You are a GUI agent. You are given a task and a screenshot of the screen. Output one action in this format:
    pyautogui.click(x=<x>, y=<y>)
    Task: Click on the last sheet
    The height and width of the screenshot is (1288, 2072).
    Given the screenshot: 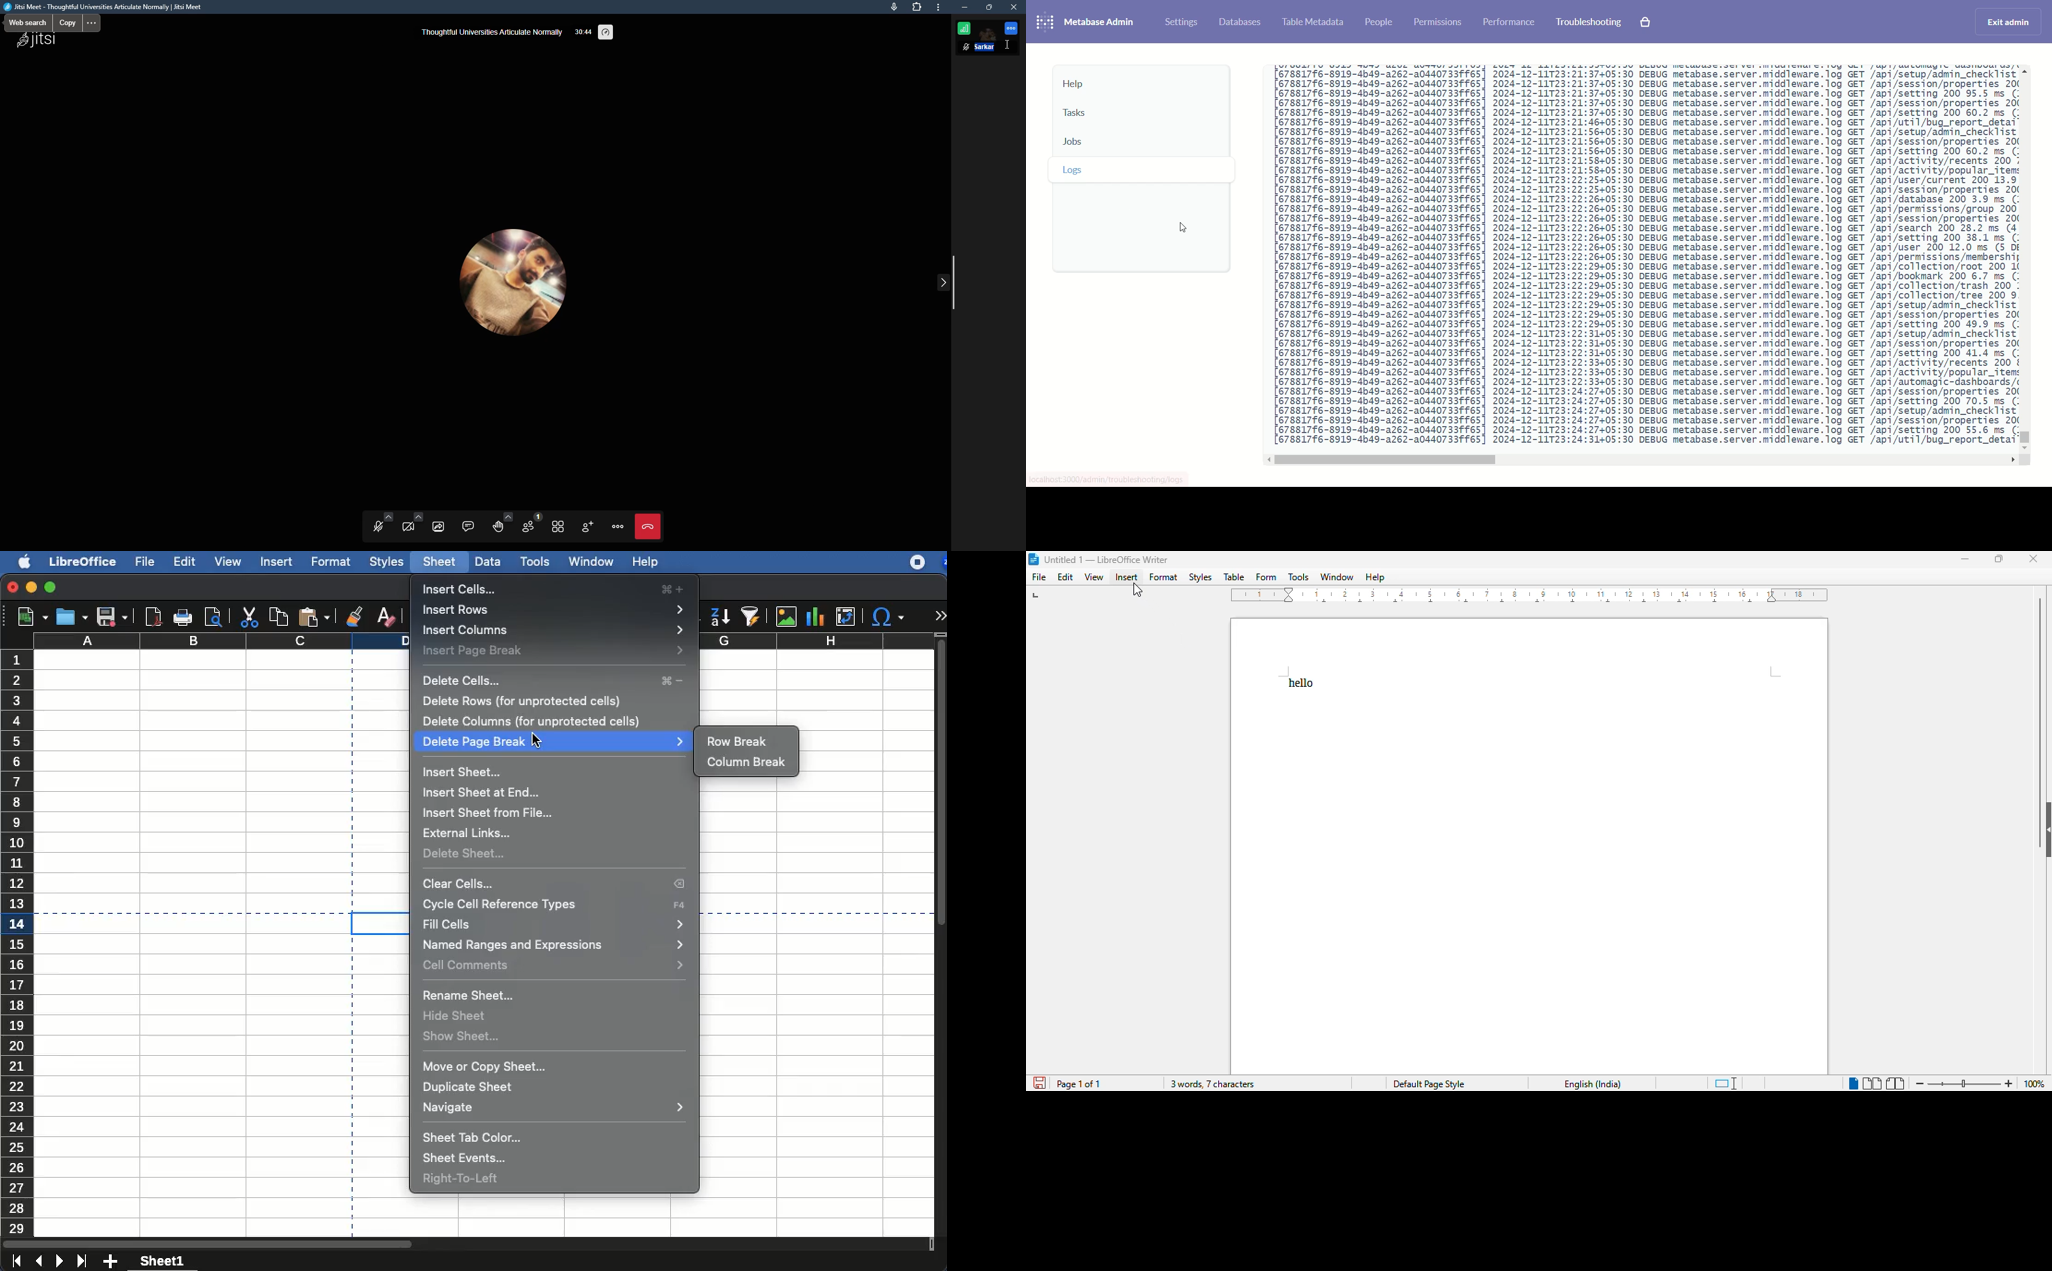 What is the action you would take?
    pyautogui.click(x=16, y=1262)
    